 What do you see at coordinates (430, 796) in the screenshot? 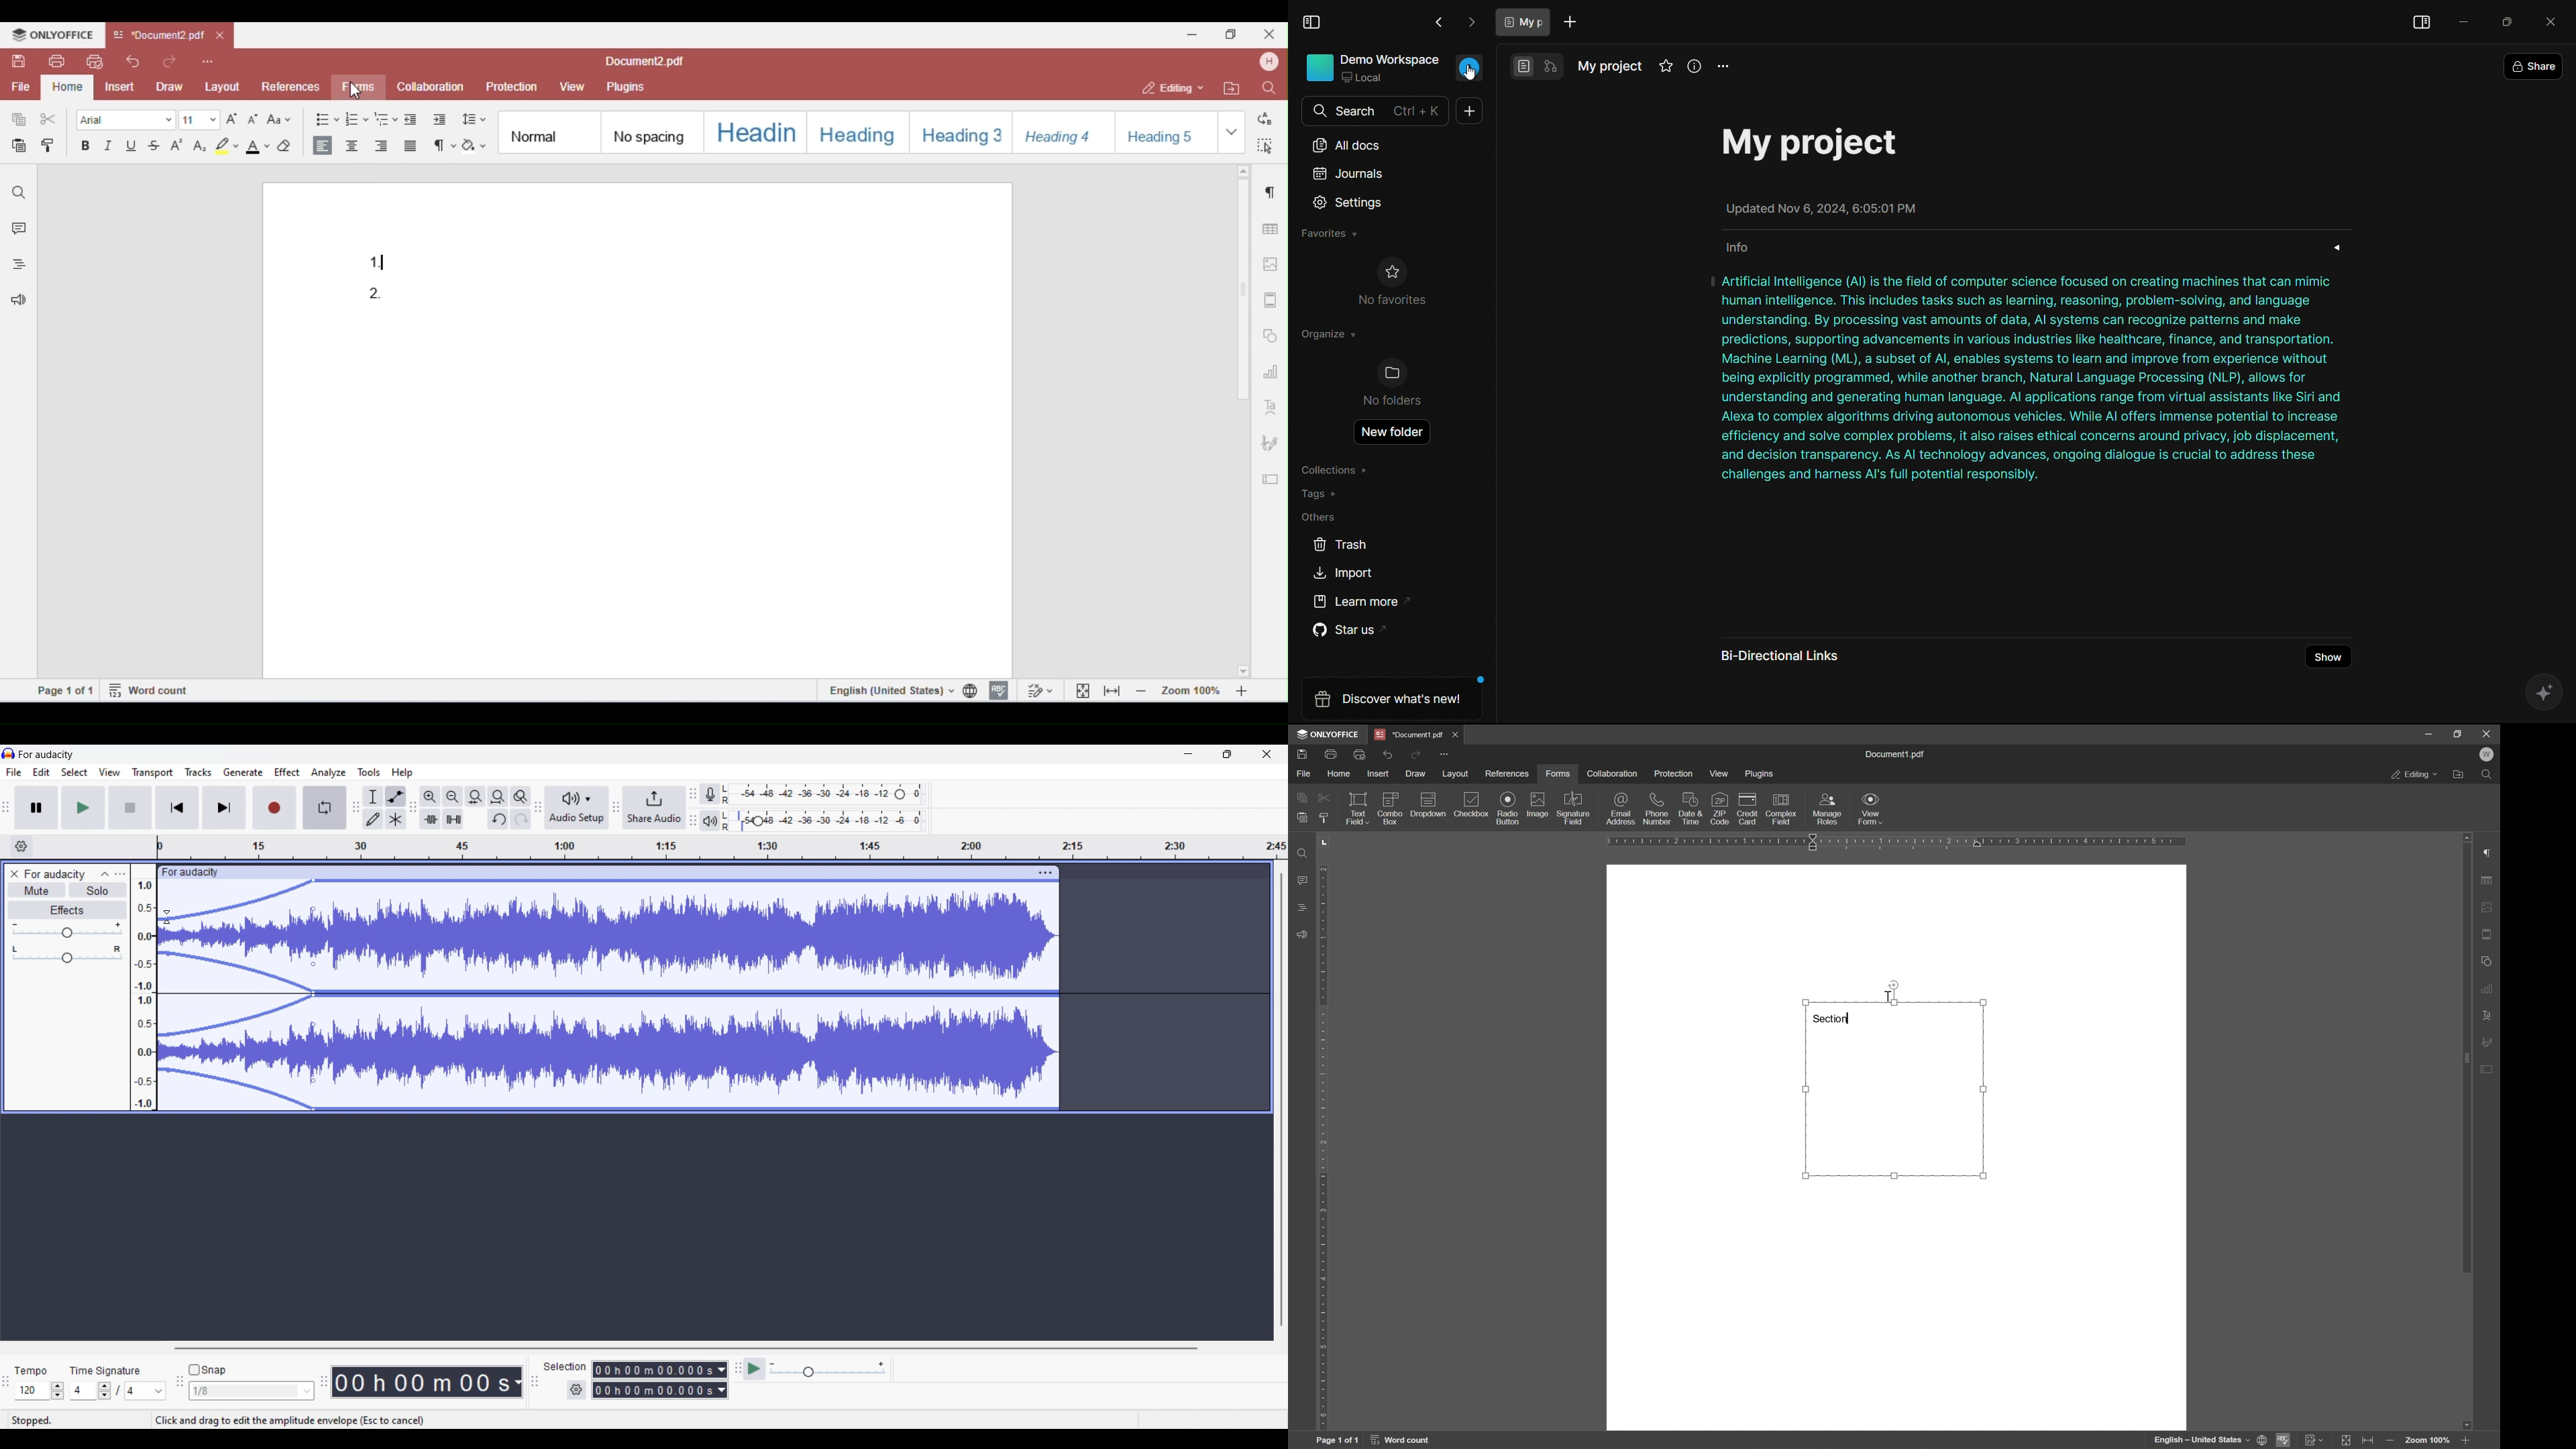
I see `Zoom in` at bounding box center [430, 796].